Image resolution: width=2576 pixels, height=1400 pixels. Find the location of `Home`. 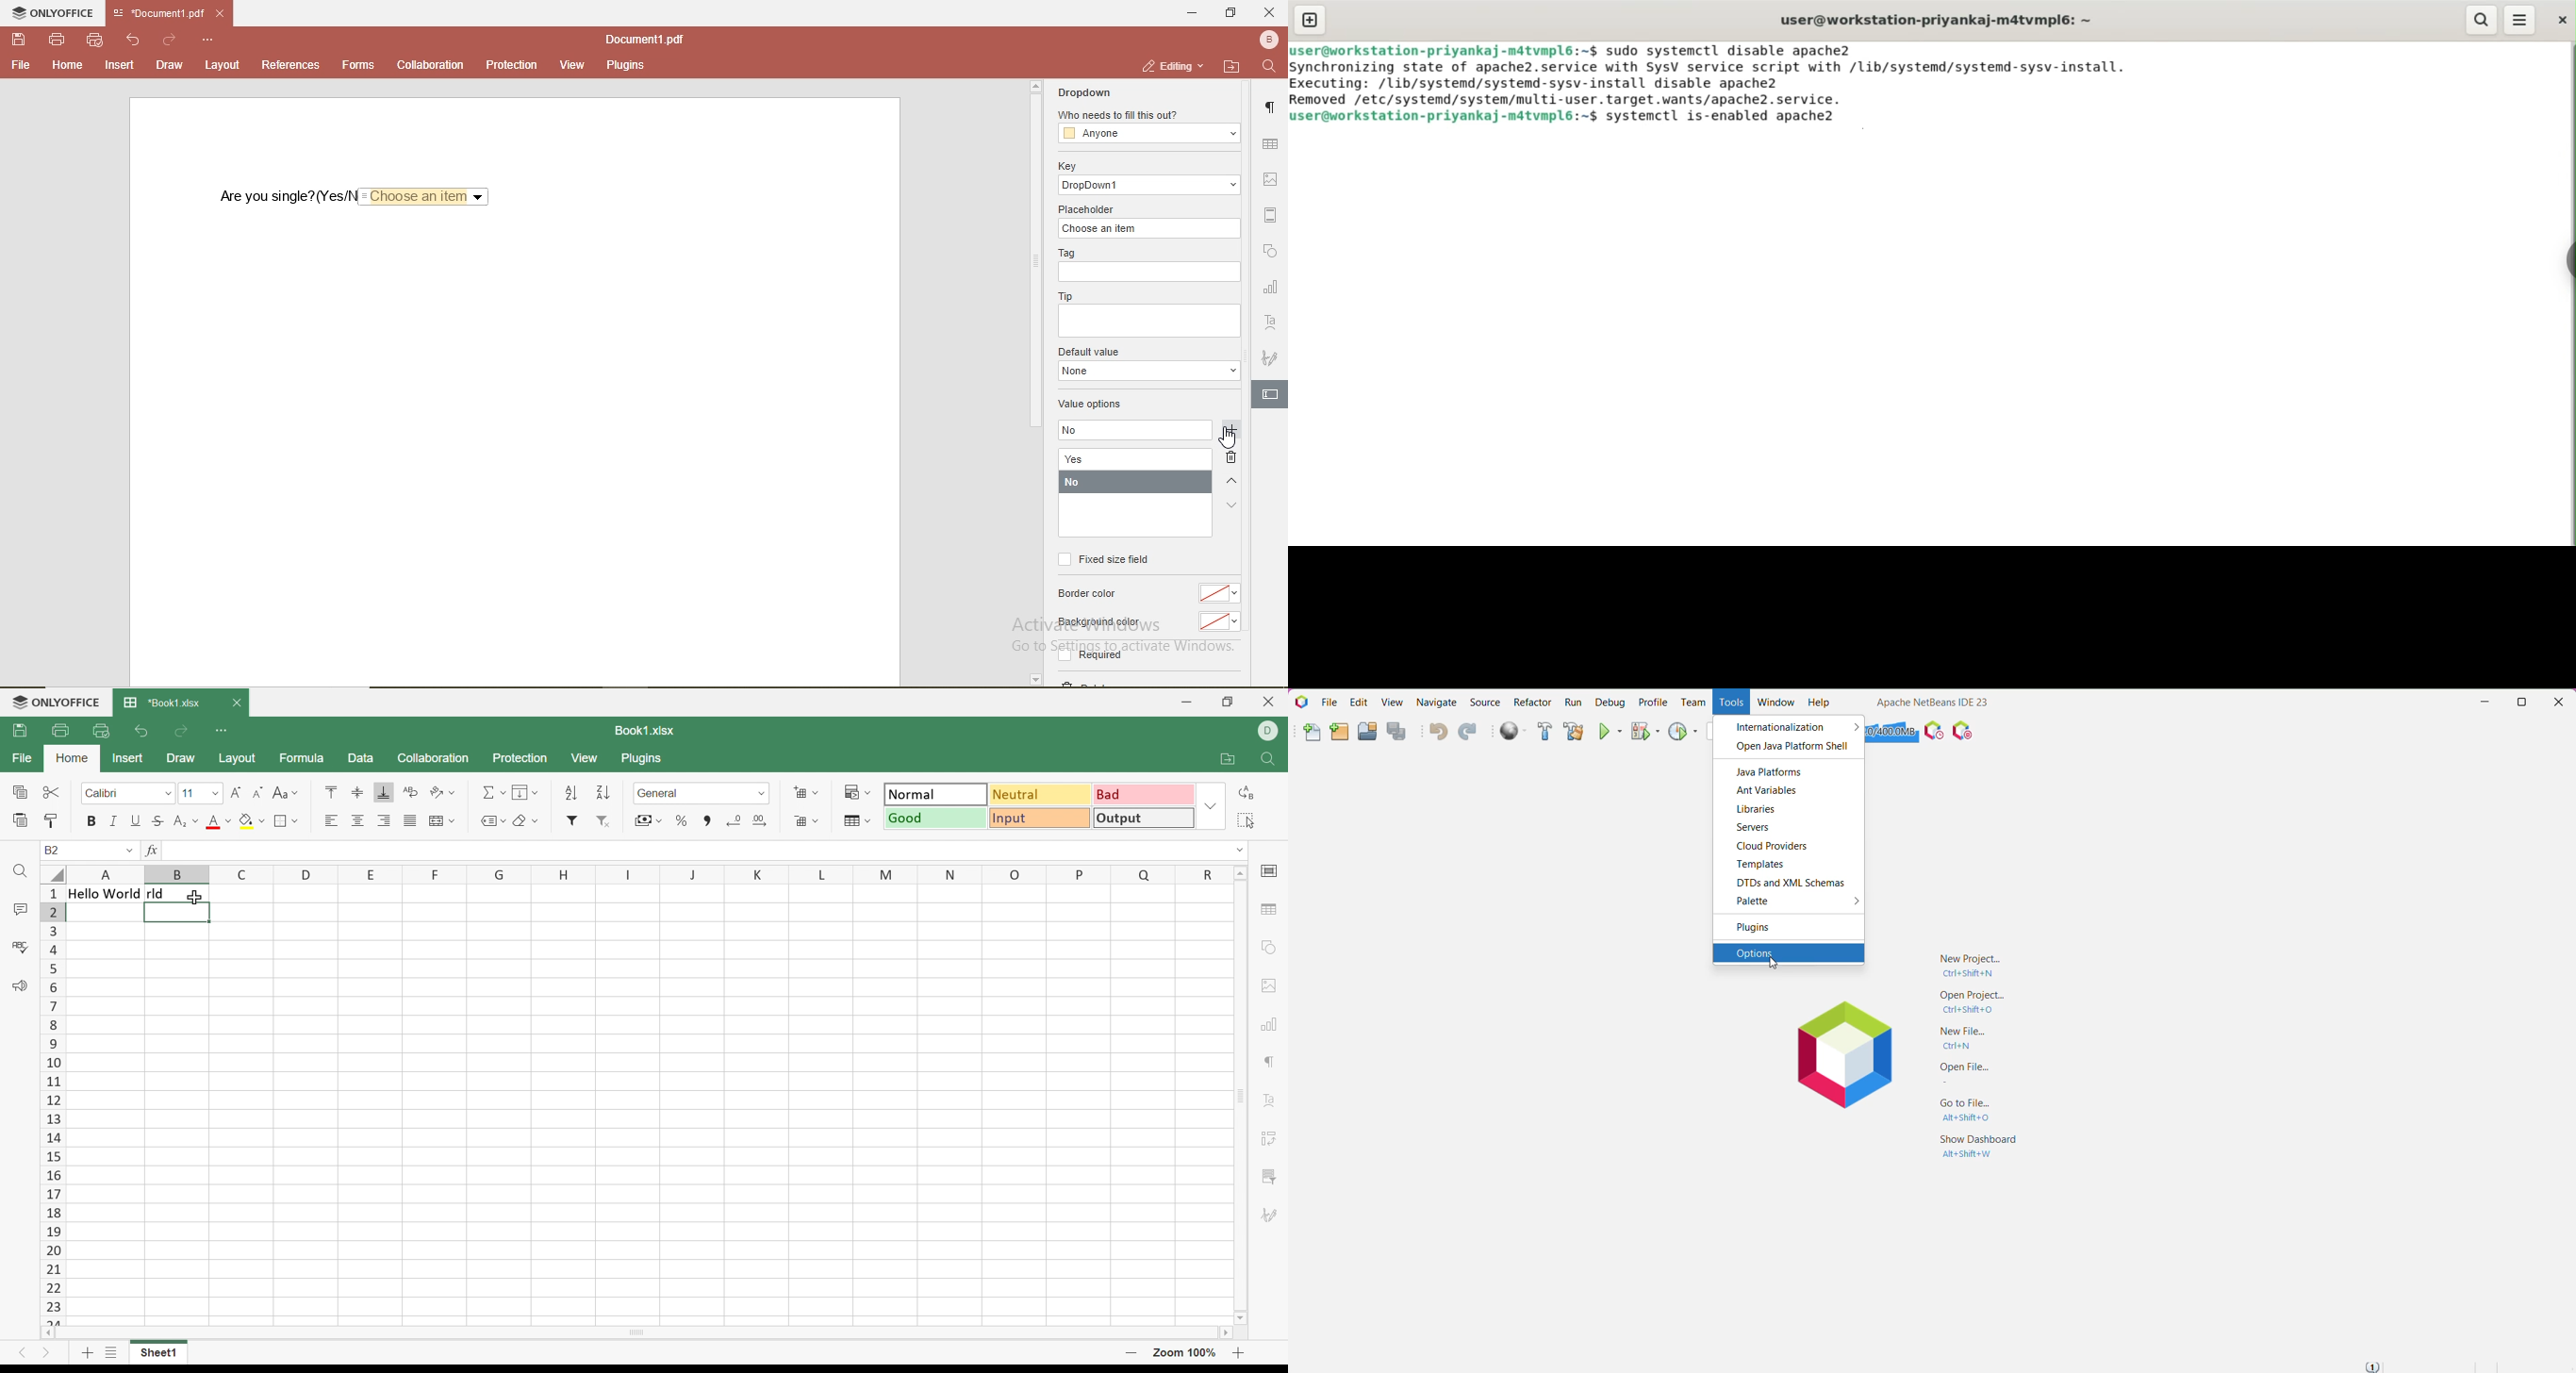

Home is located at coordinates (74, 758).